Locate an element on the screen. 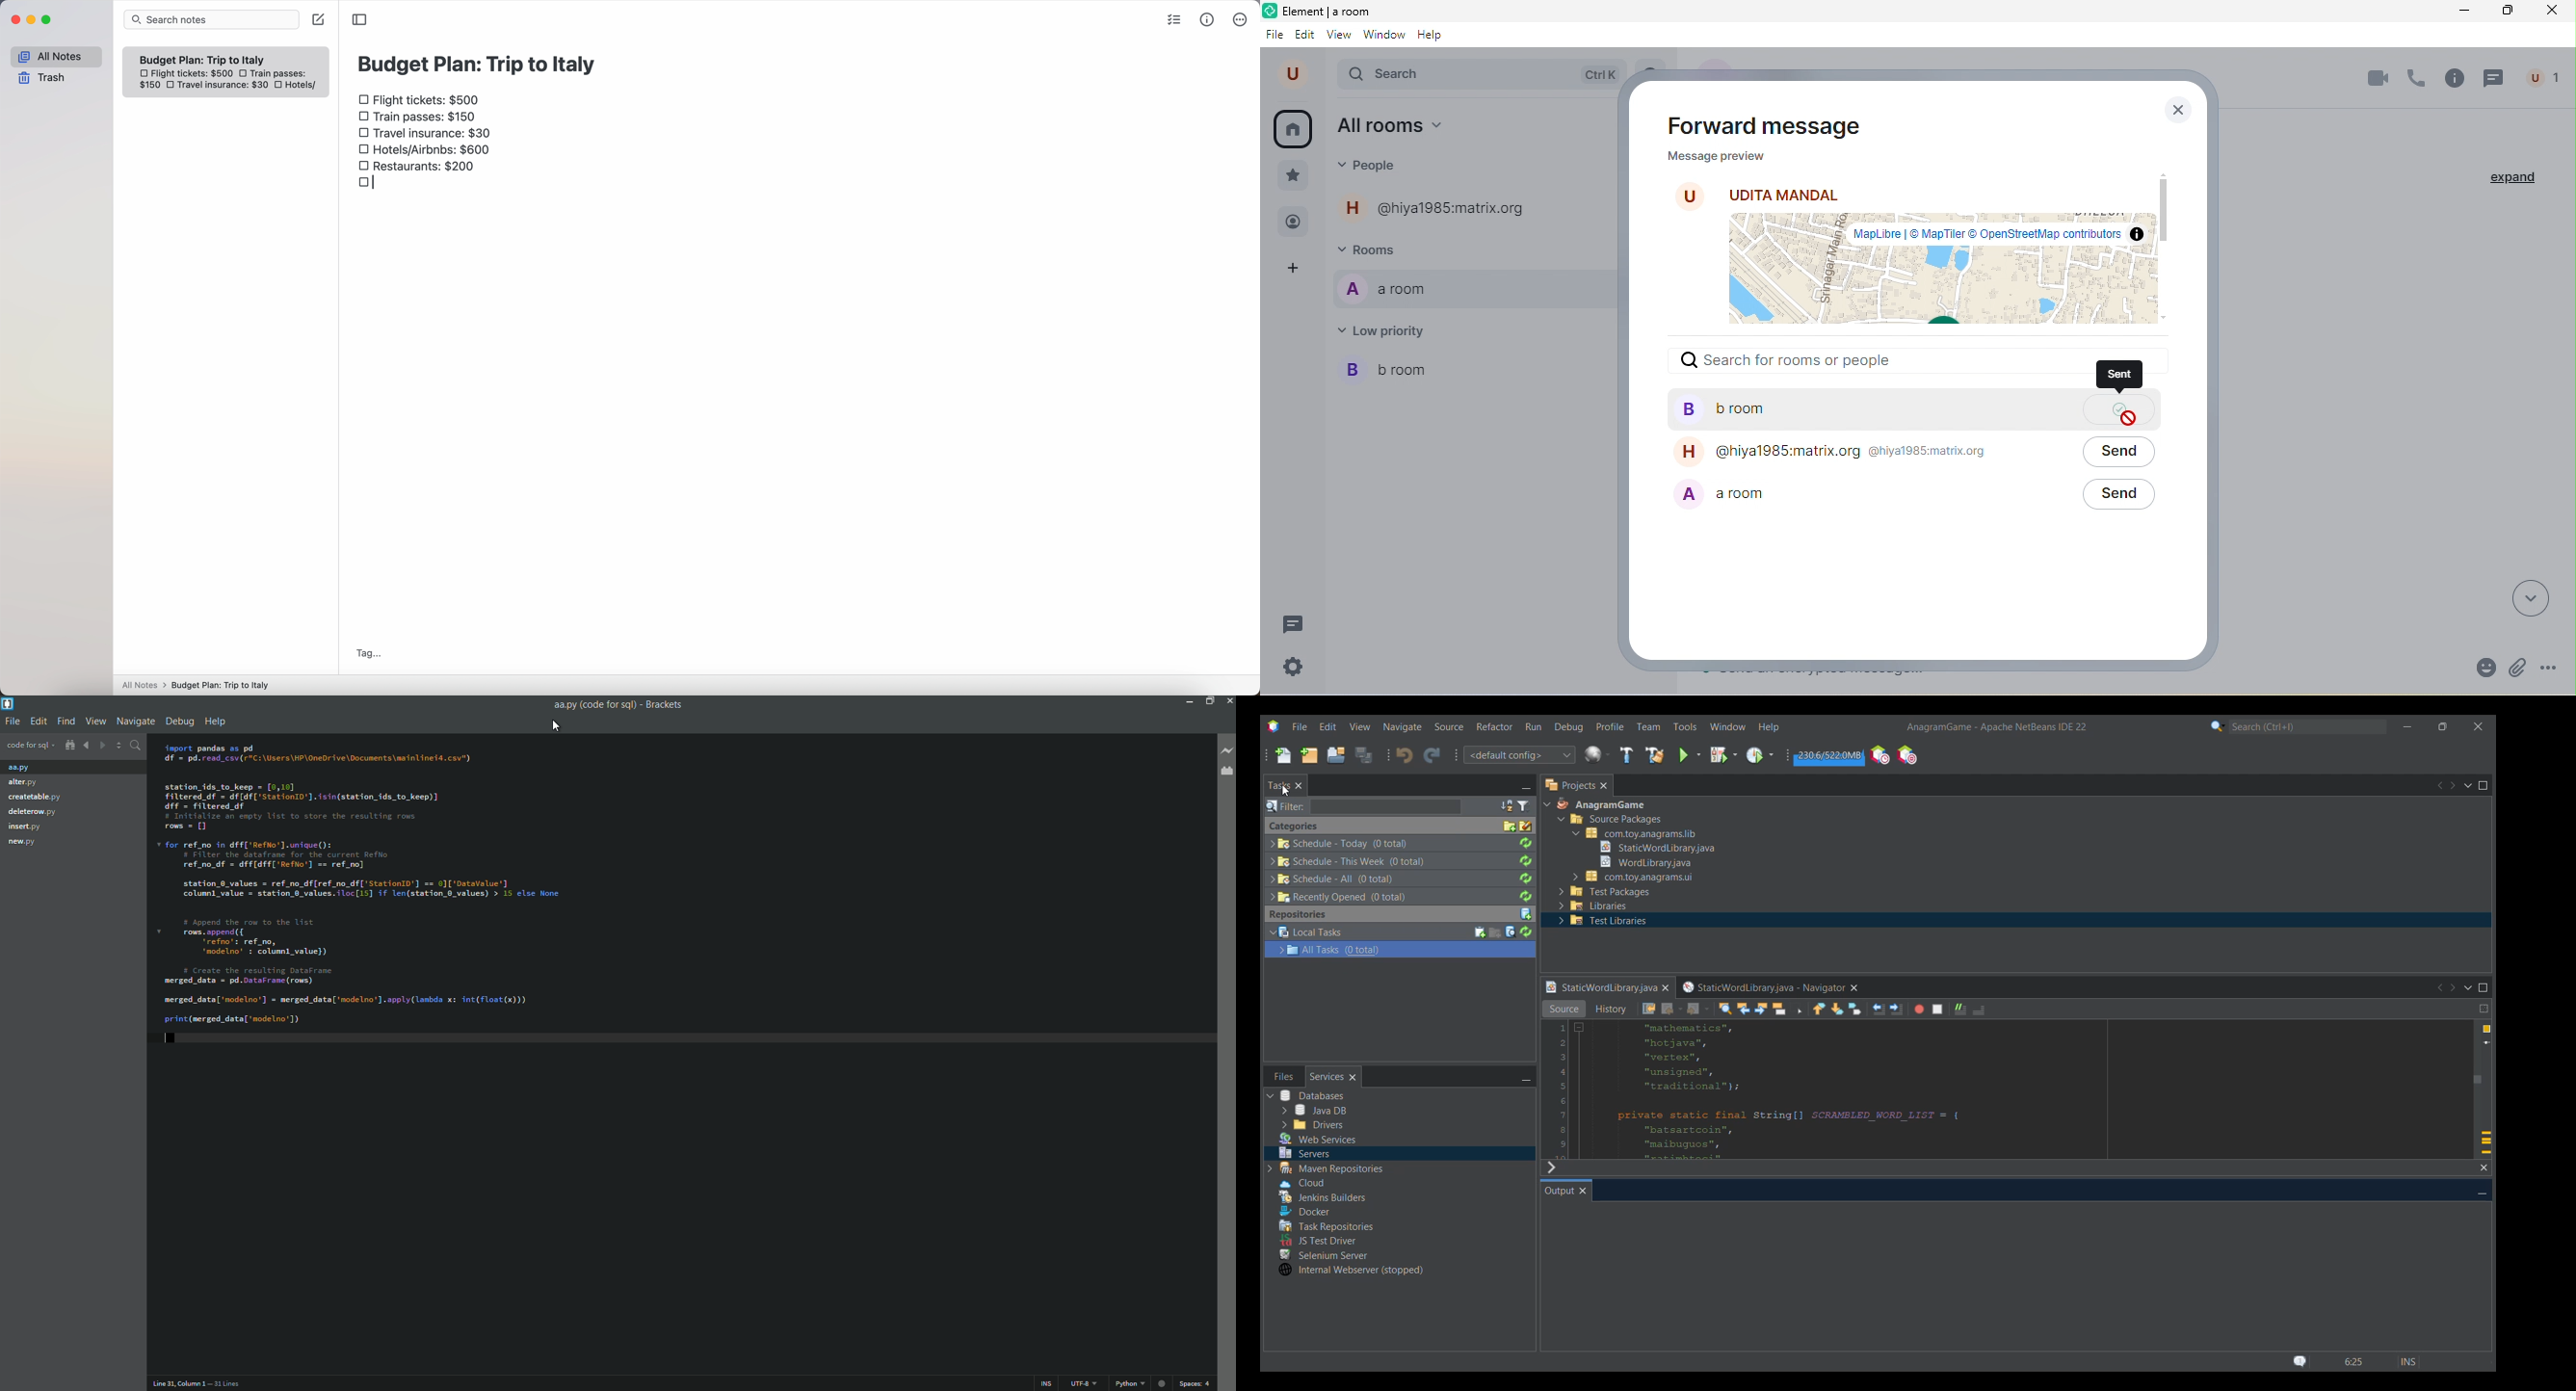 The image size is (2576, 1400). video chat is located at coordinates (2382, 78).